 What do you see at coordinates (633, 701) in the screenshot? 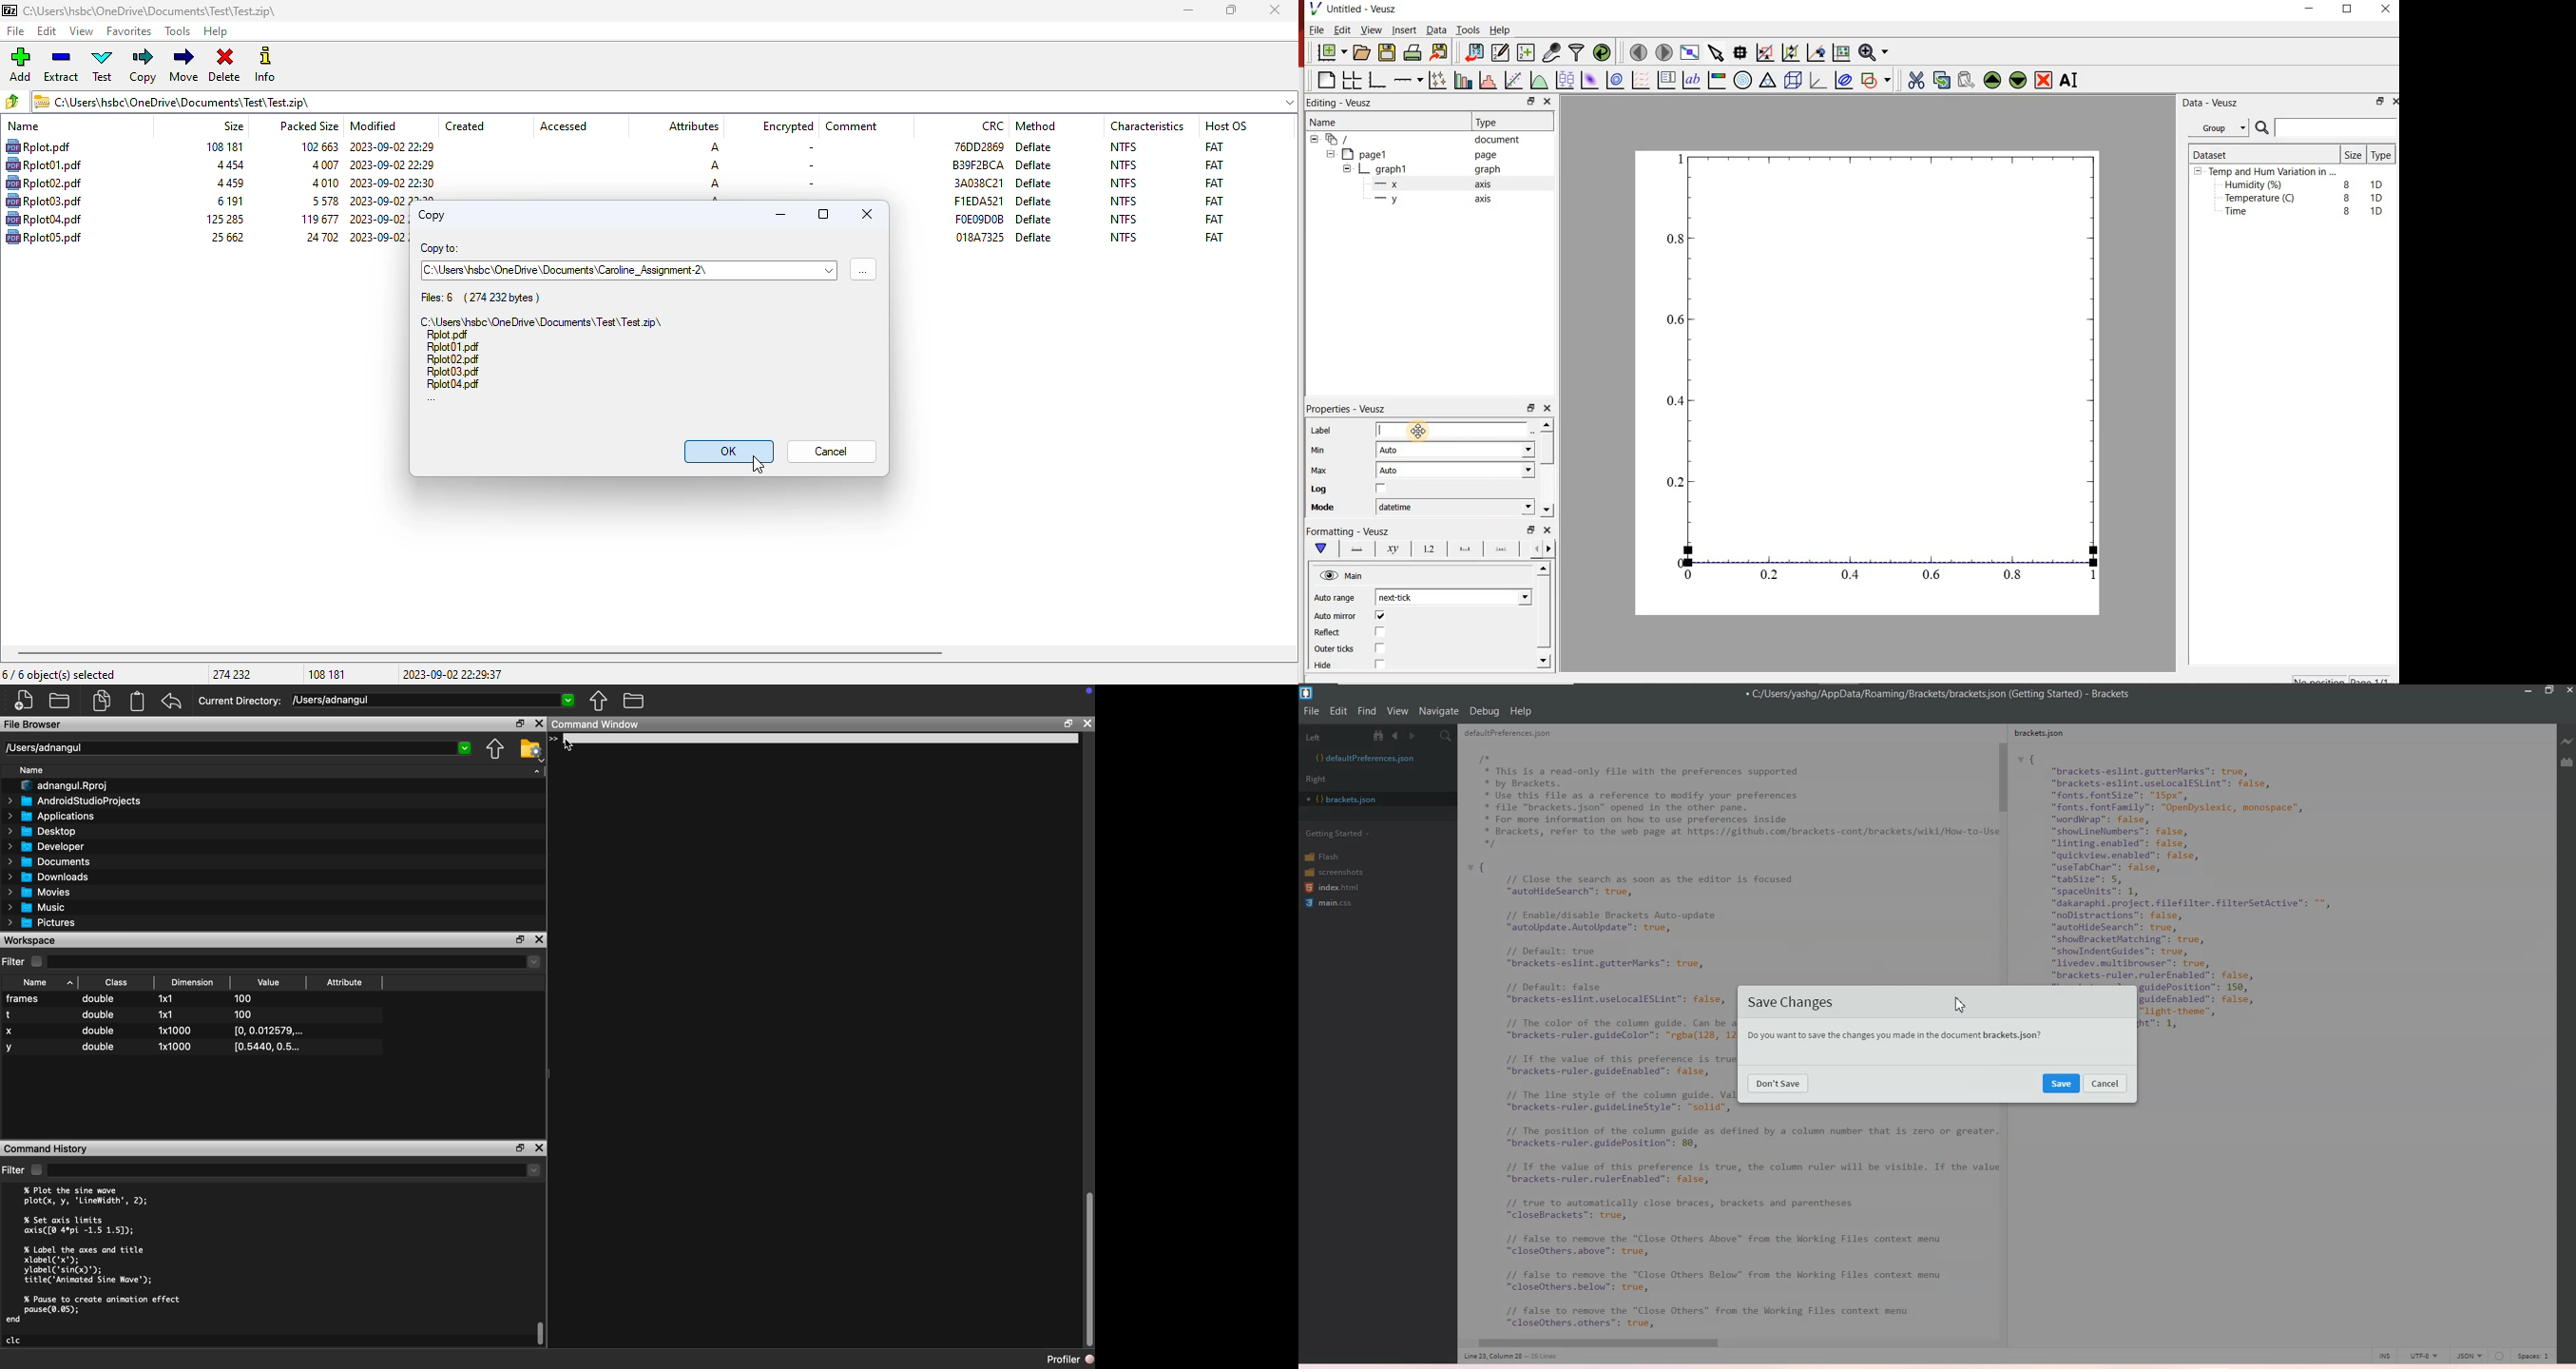
I see `Folder` at bounding box center [633, 701].